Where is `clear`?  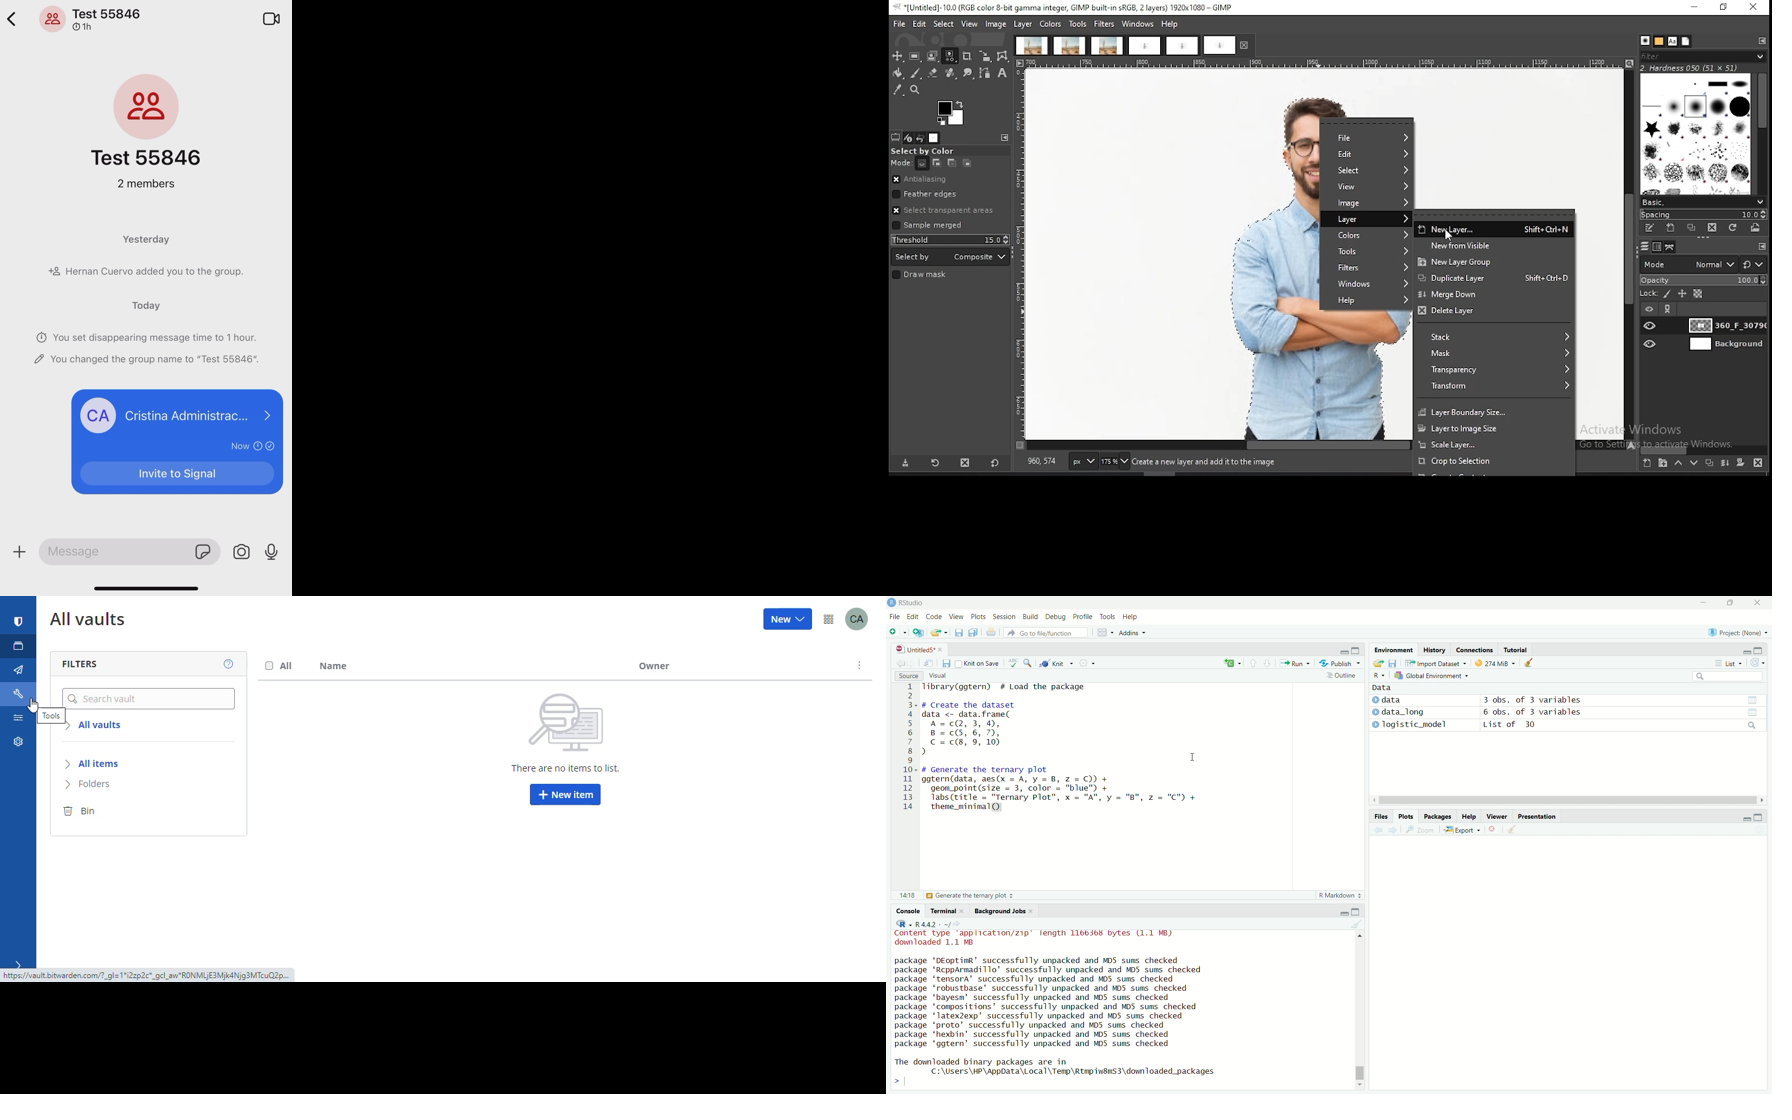
clear is located at coordinates (1356, 925).